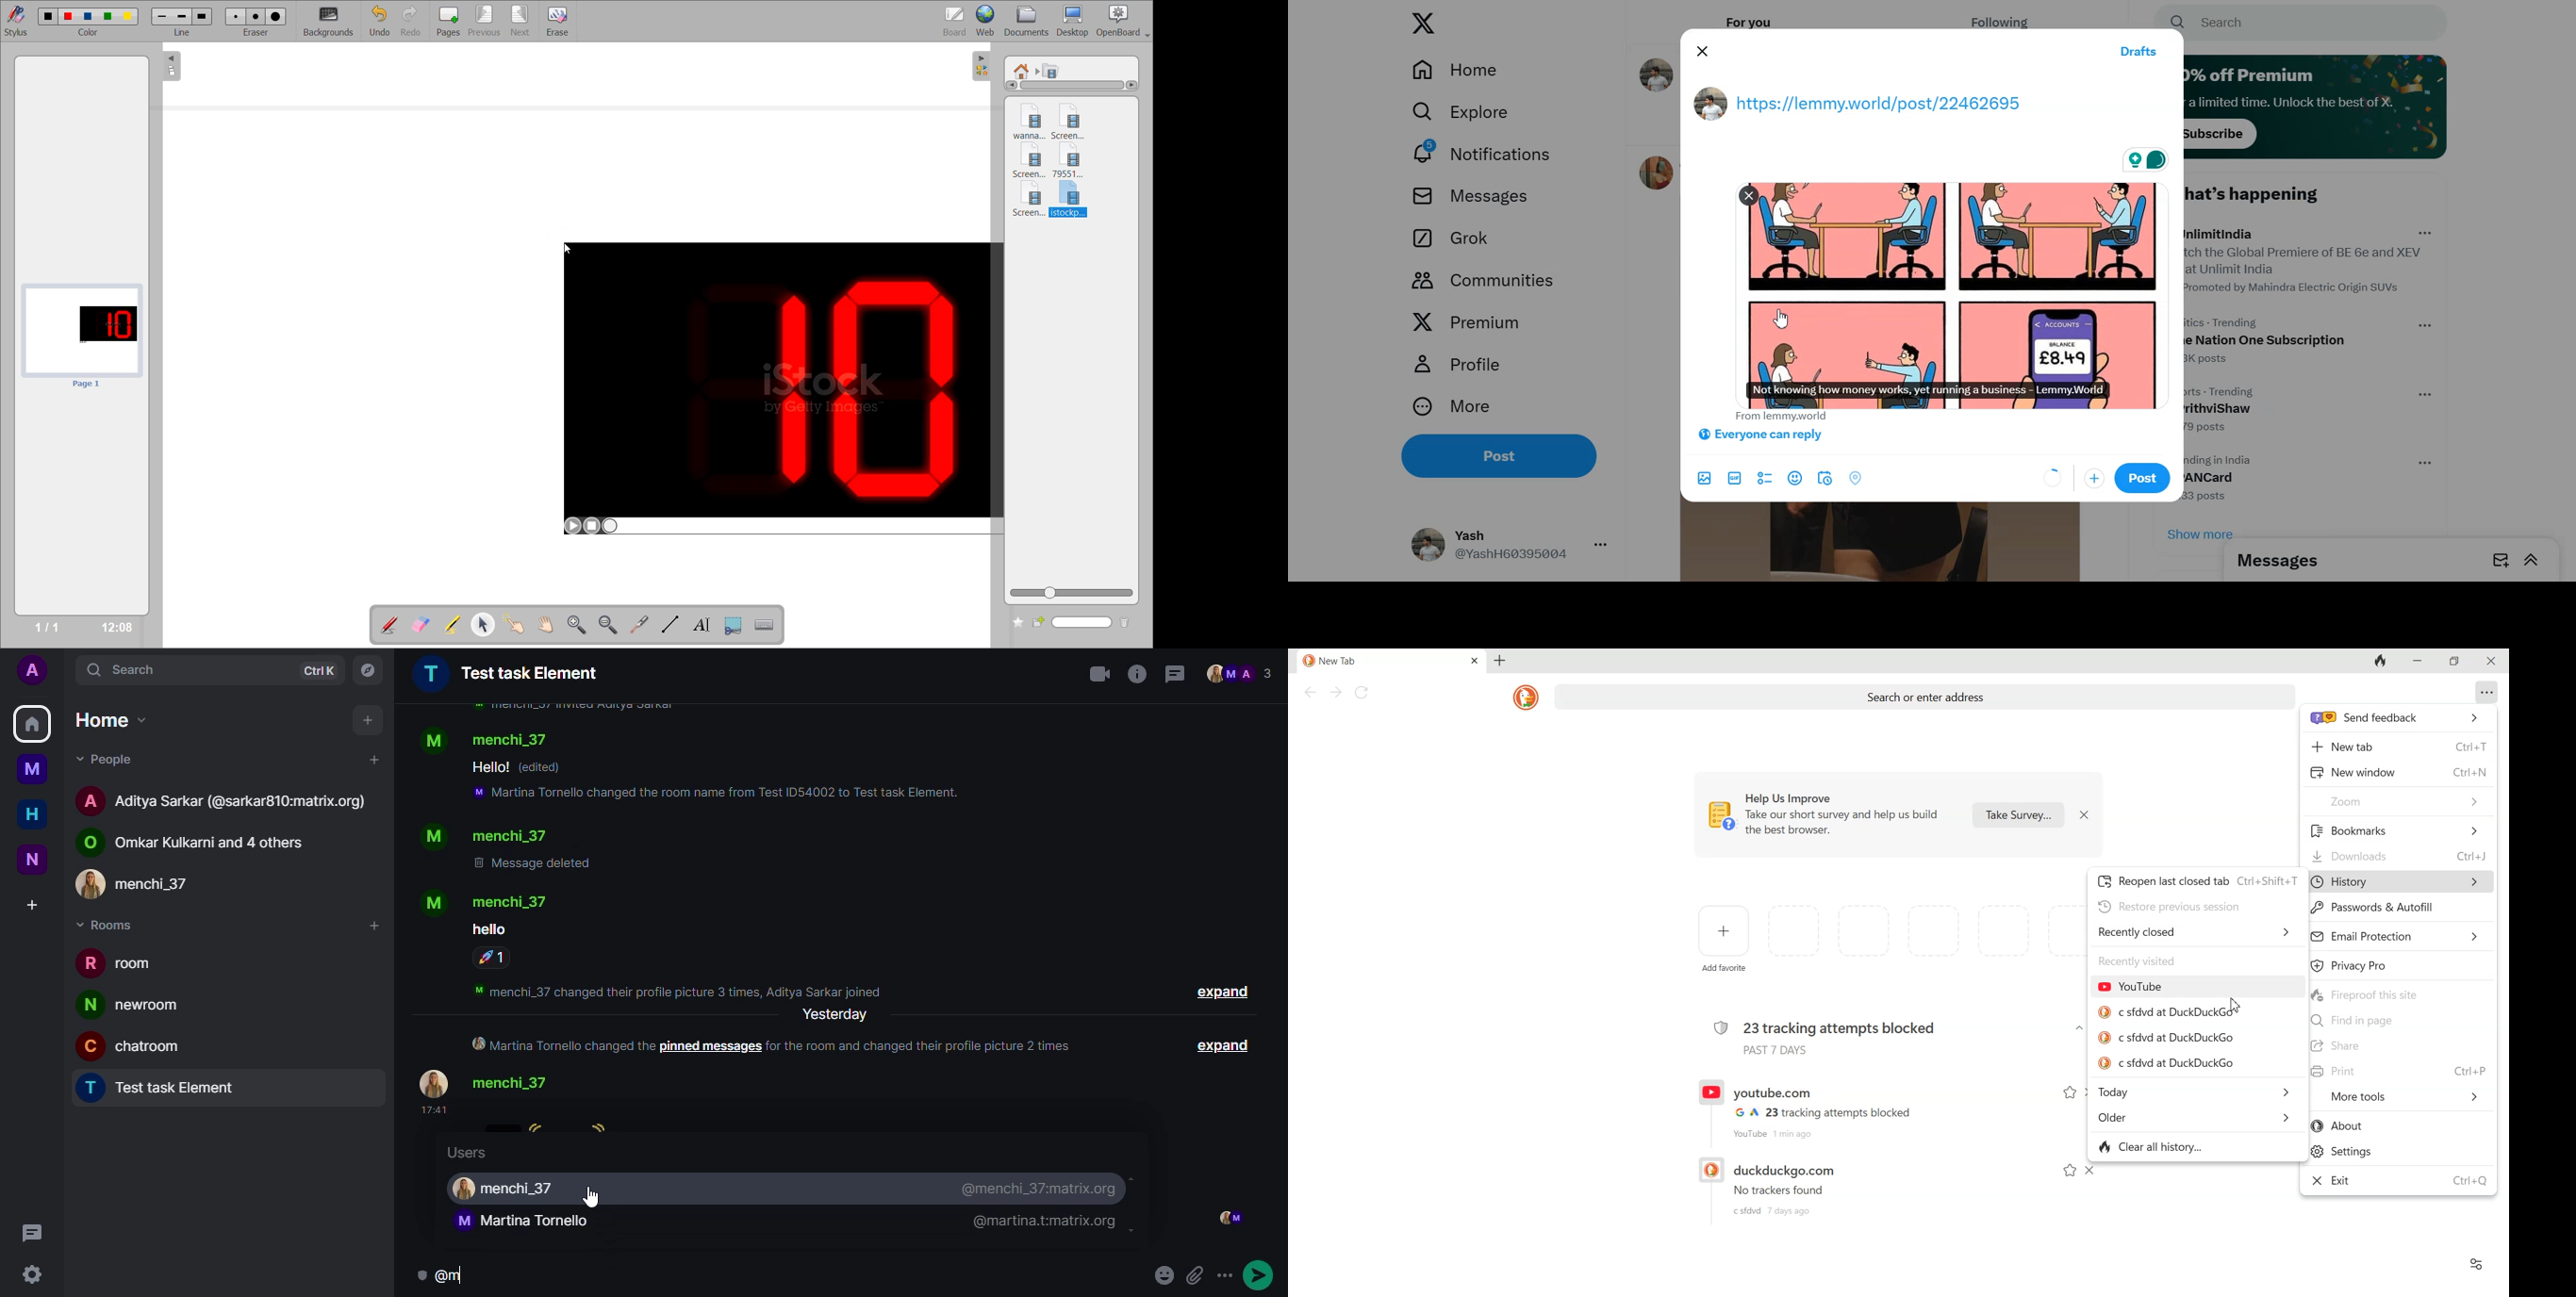  I want to click on c sfdvd at DuckDuckGo, so click(2171, 1012).